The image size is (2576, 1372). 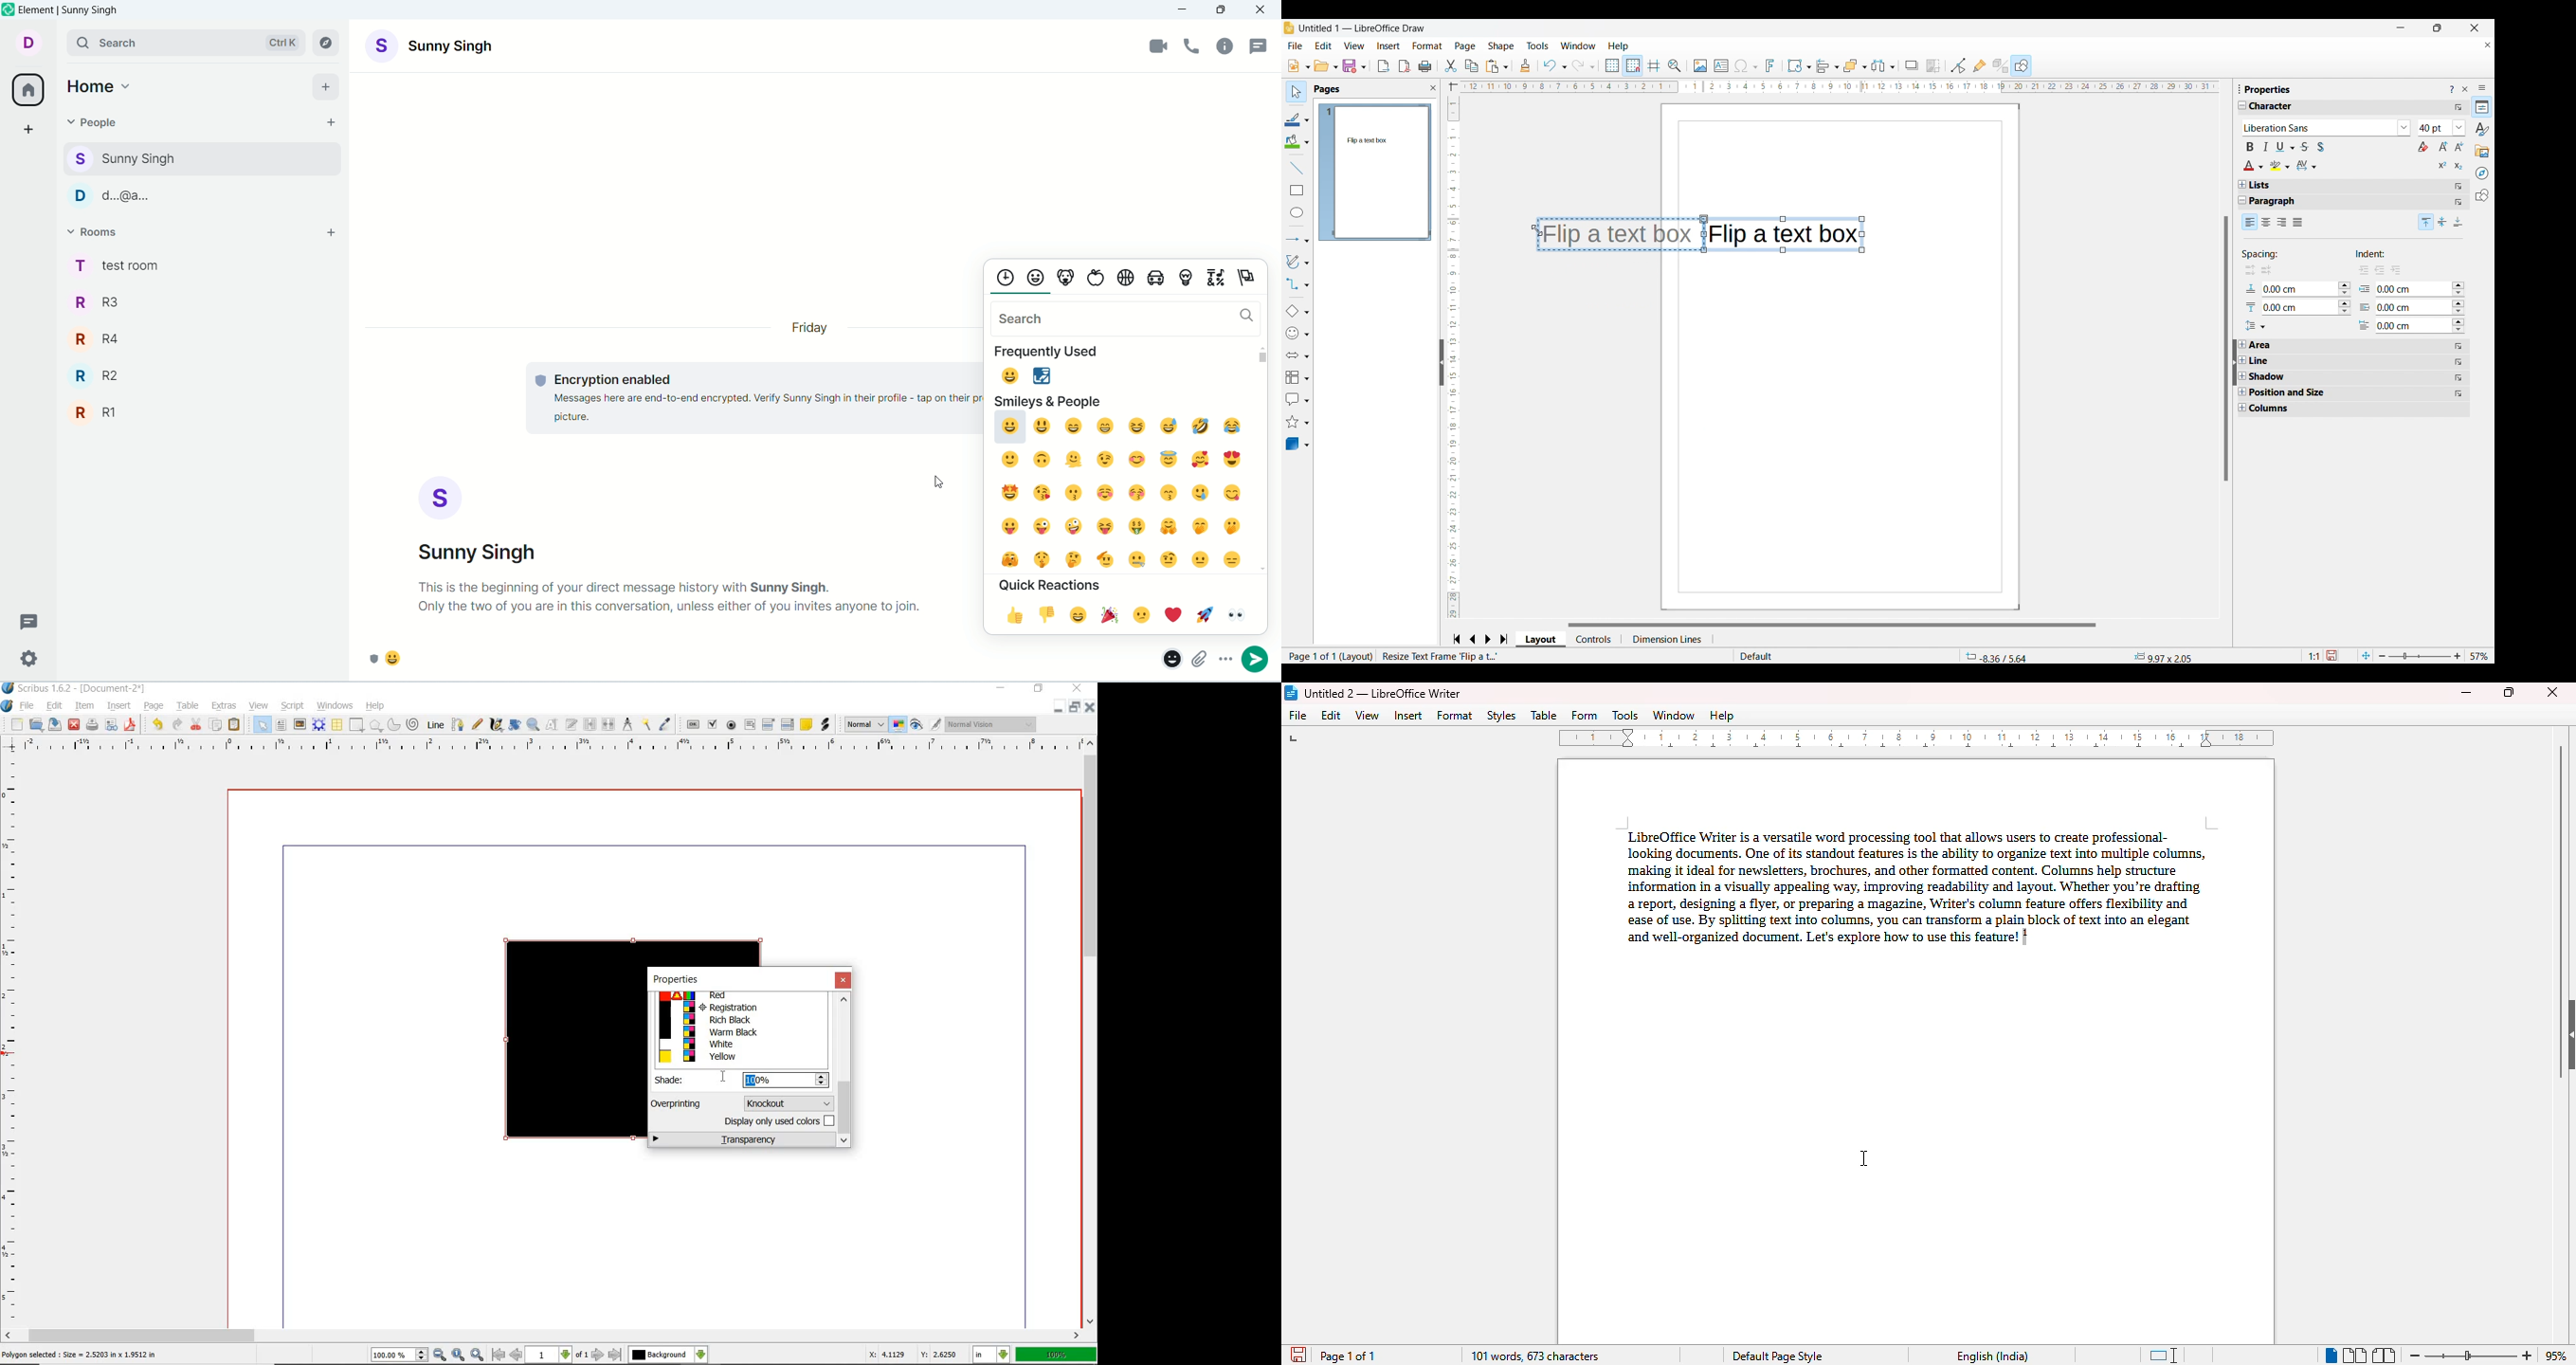 What do you see at coordinates (1533, 1355) in the screenshot?
I see `101 words, 673 characters` at bounding box center [1533, 1355].